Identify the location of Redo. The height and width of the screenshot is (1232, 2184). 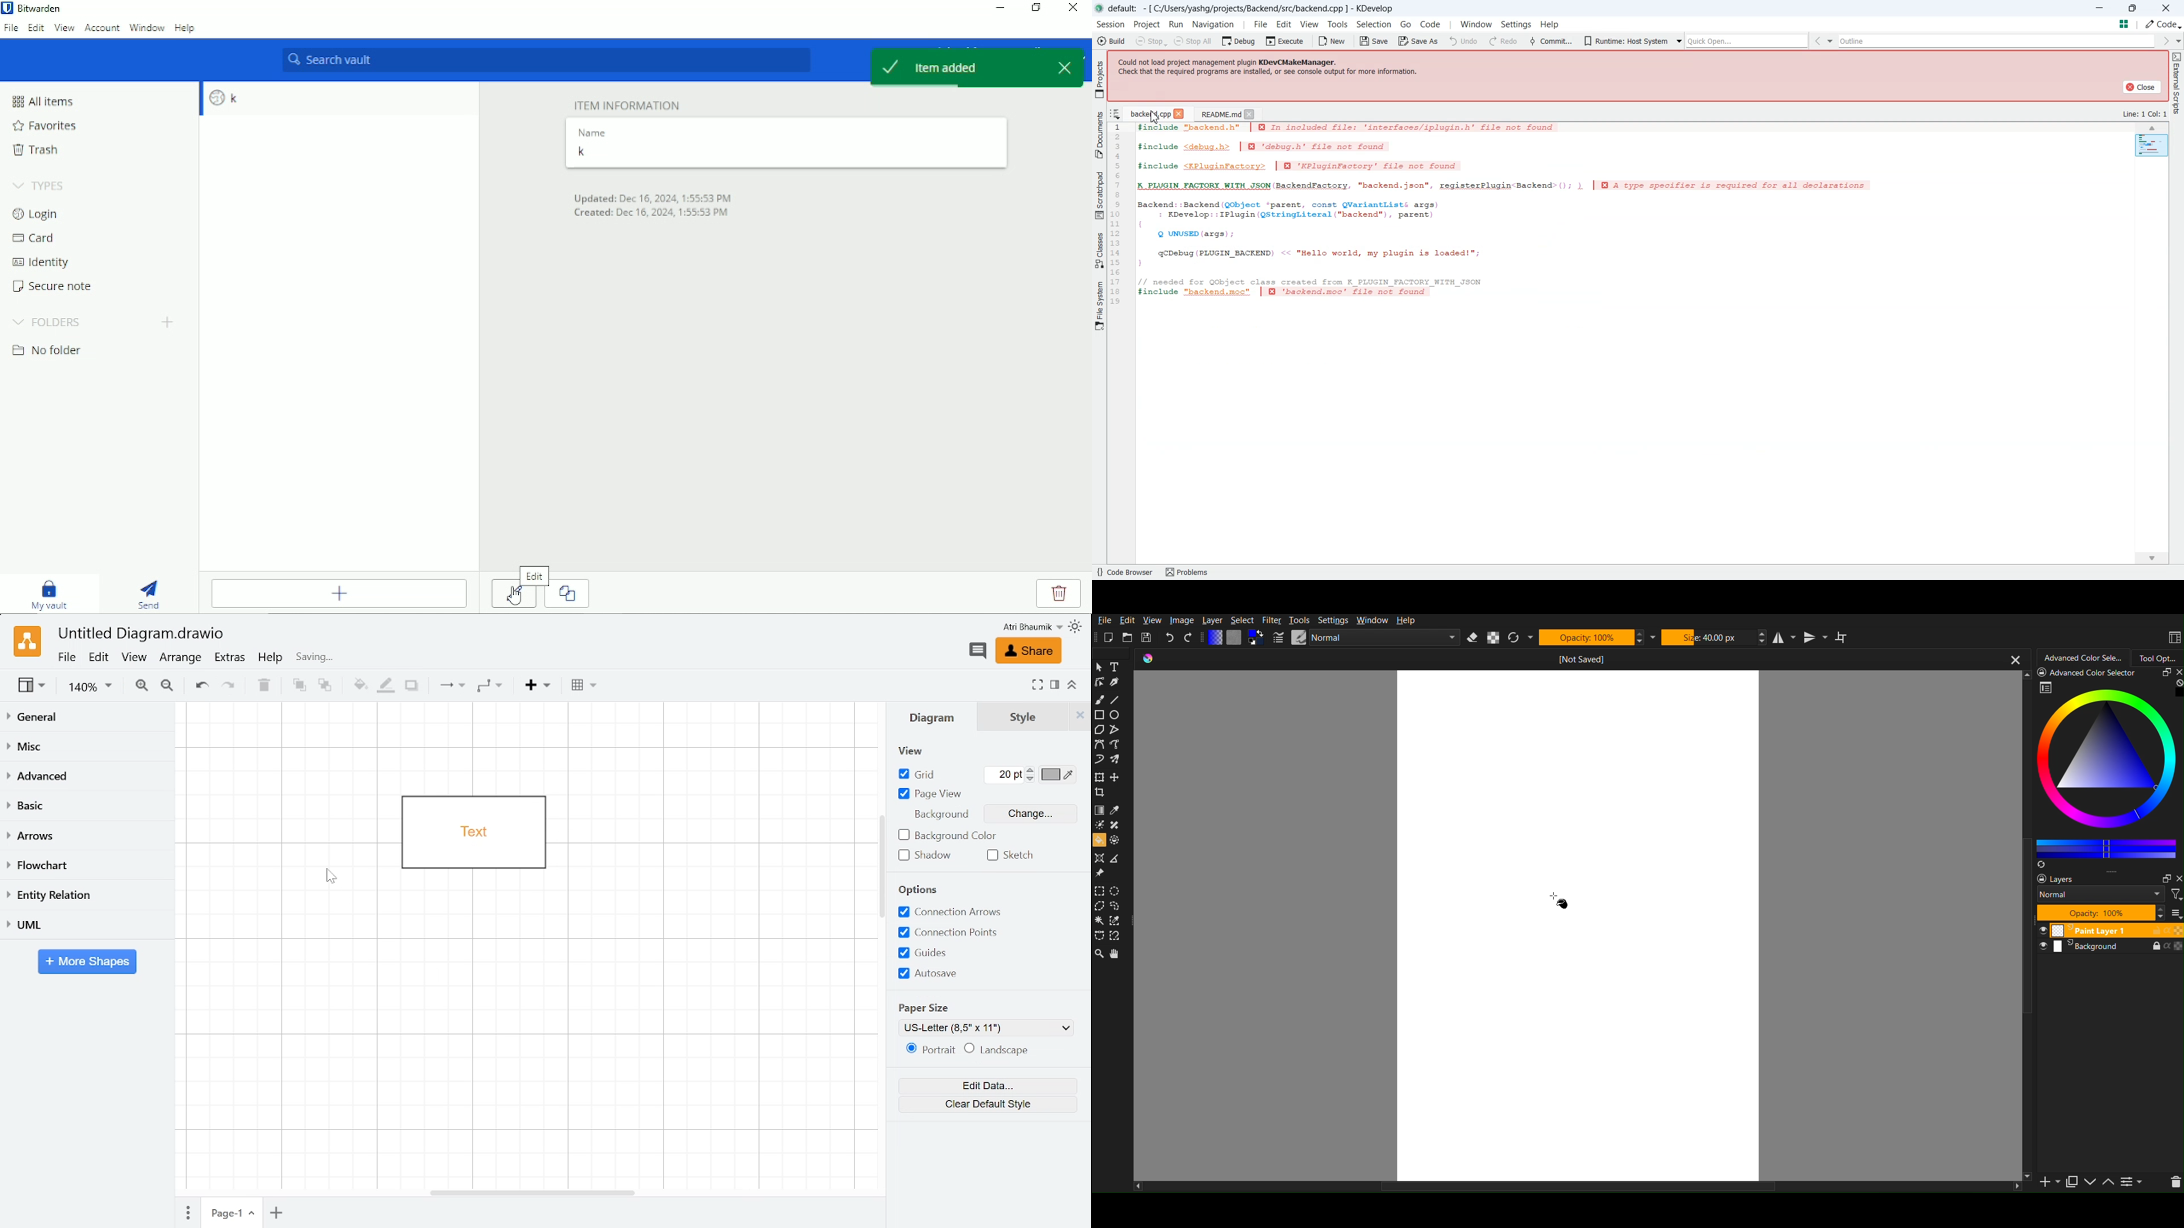
(1188, 637).